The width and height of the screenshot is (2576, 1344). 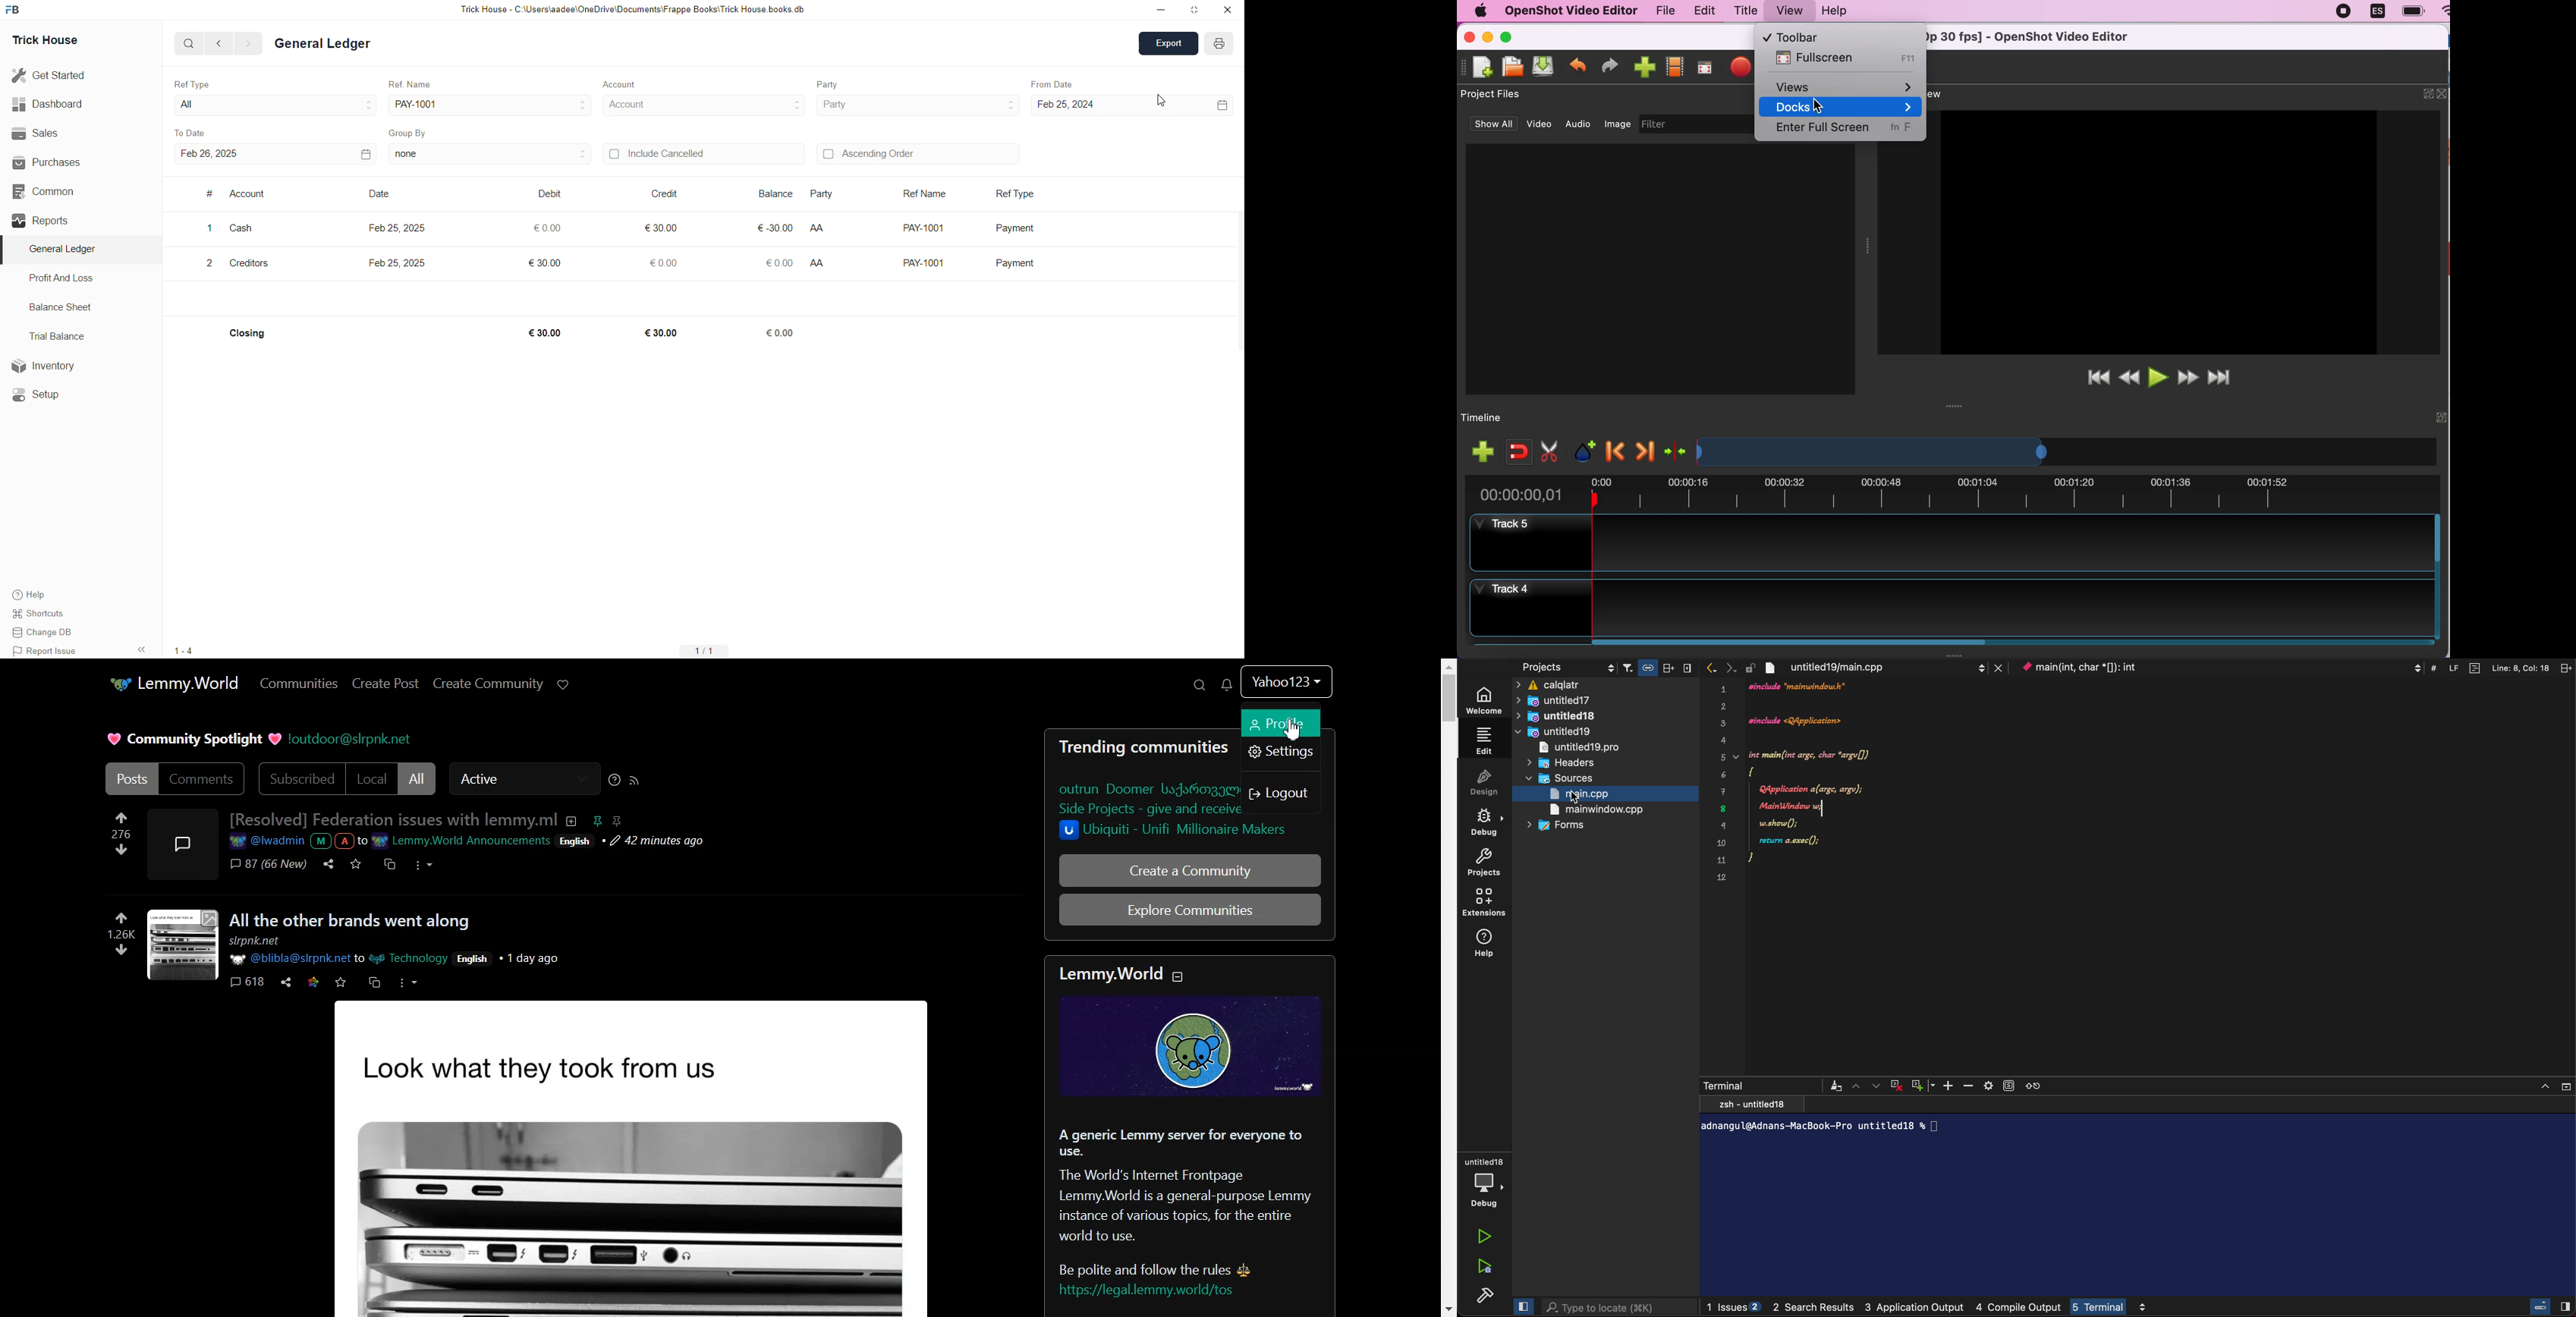 What do you see at coordinates (1840, 13) in the screenshot?
I see `help` at bounding box center [1840, 13].